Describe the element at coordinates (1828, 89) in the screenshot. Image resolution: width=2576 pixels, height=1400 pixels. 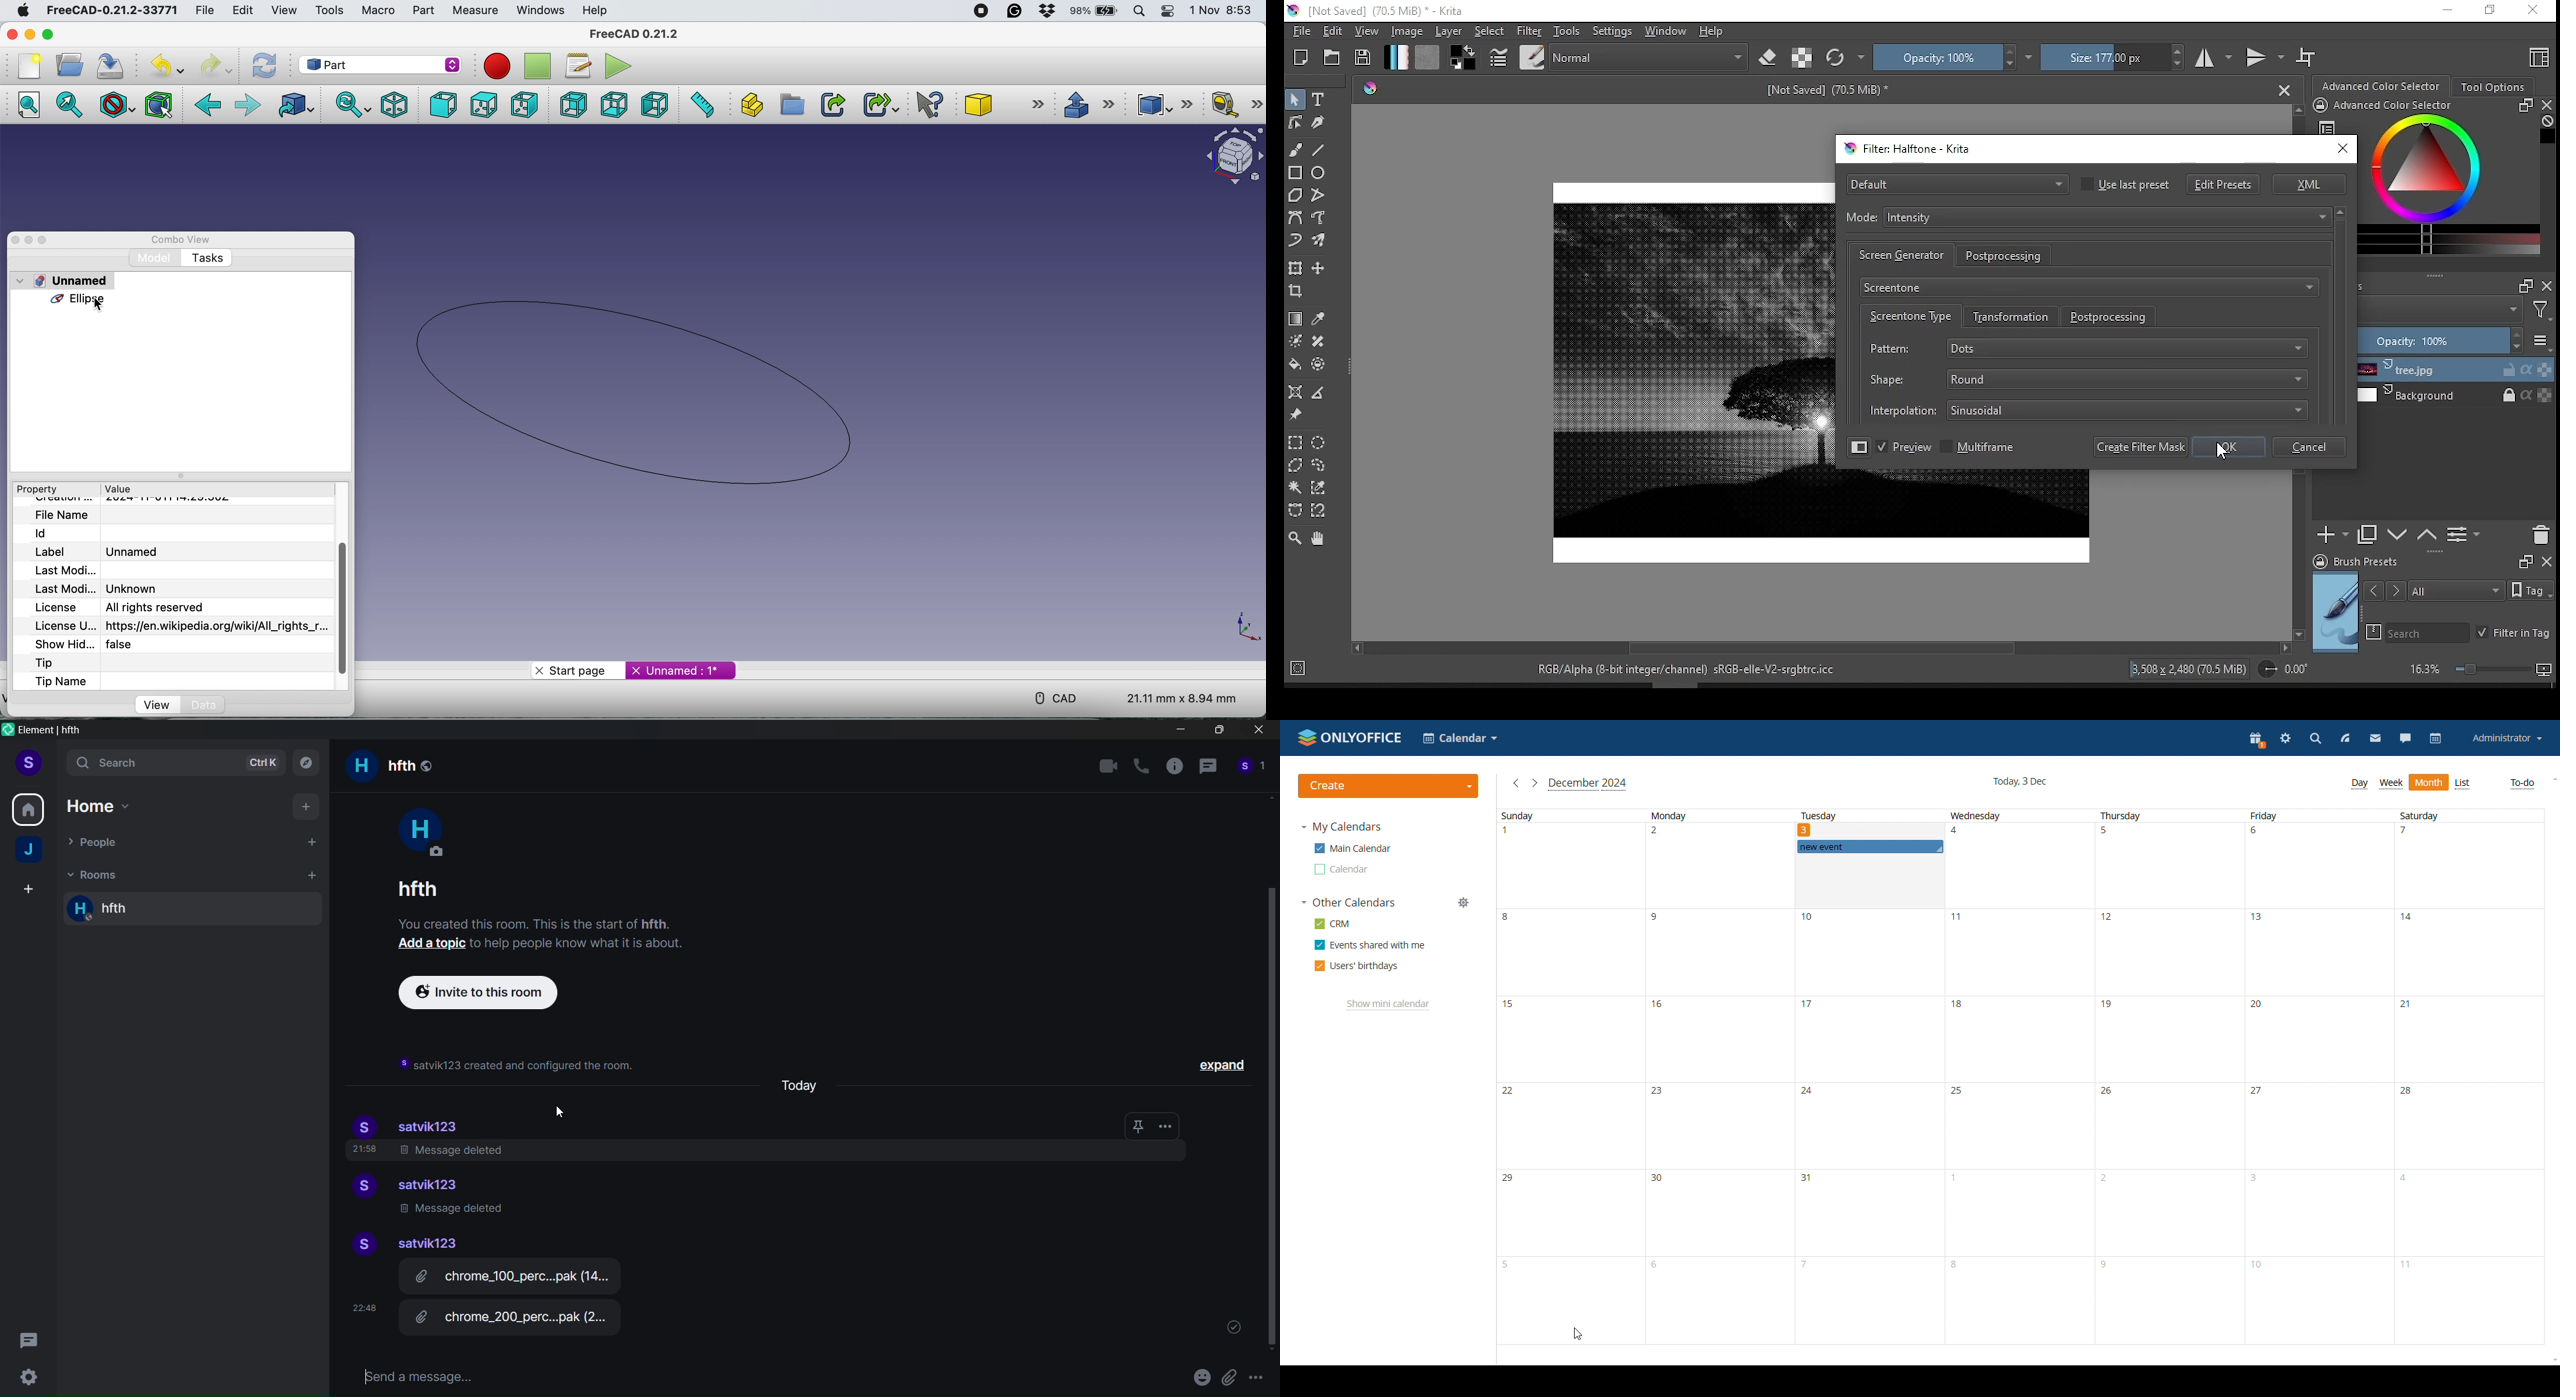
I see `size` at that location.